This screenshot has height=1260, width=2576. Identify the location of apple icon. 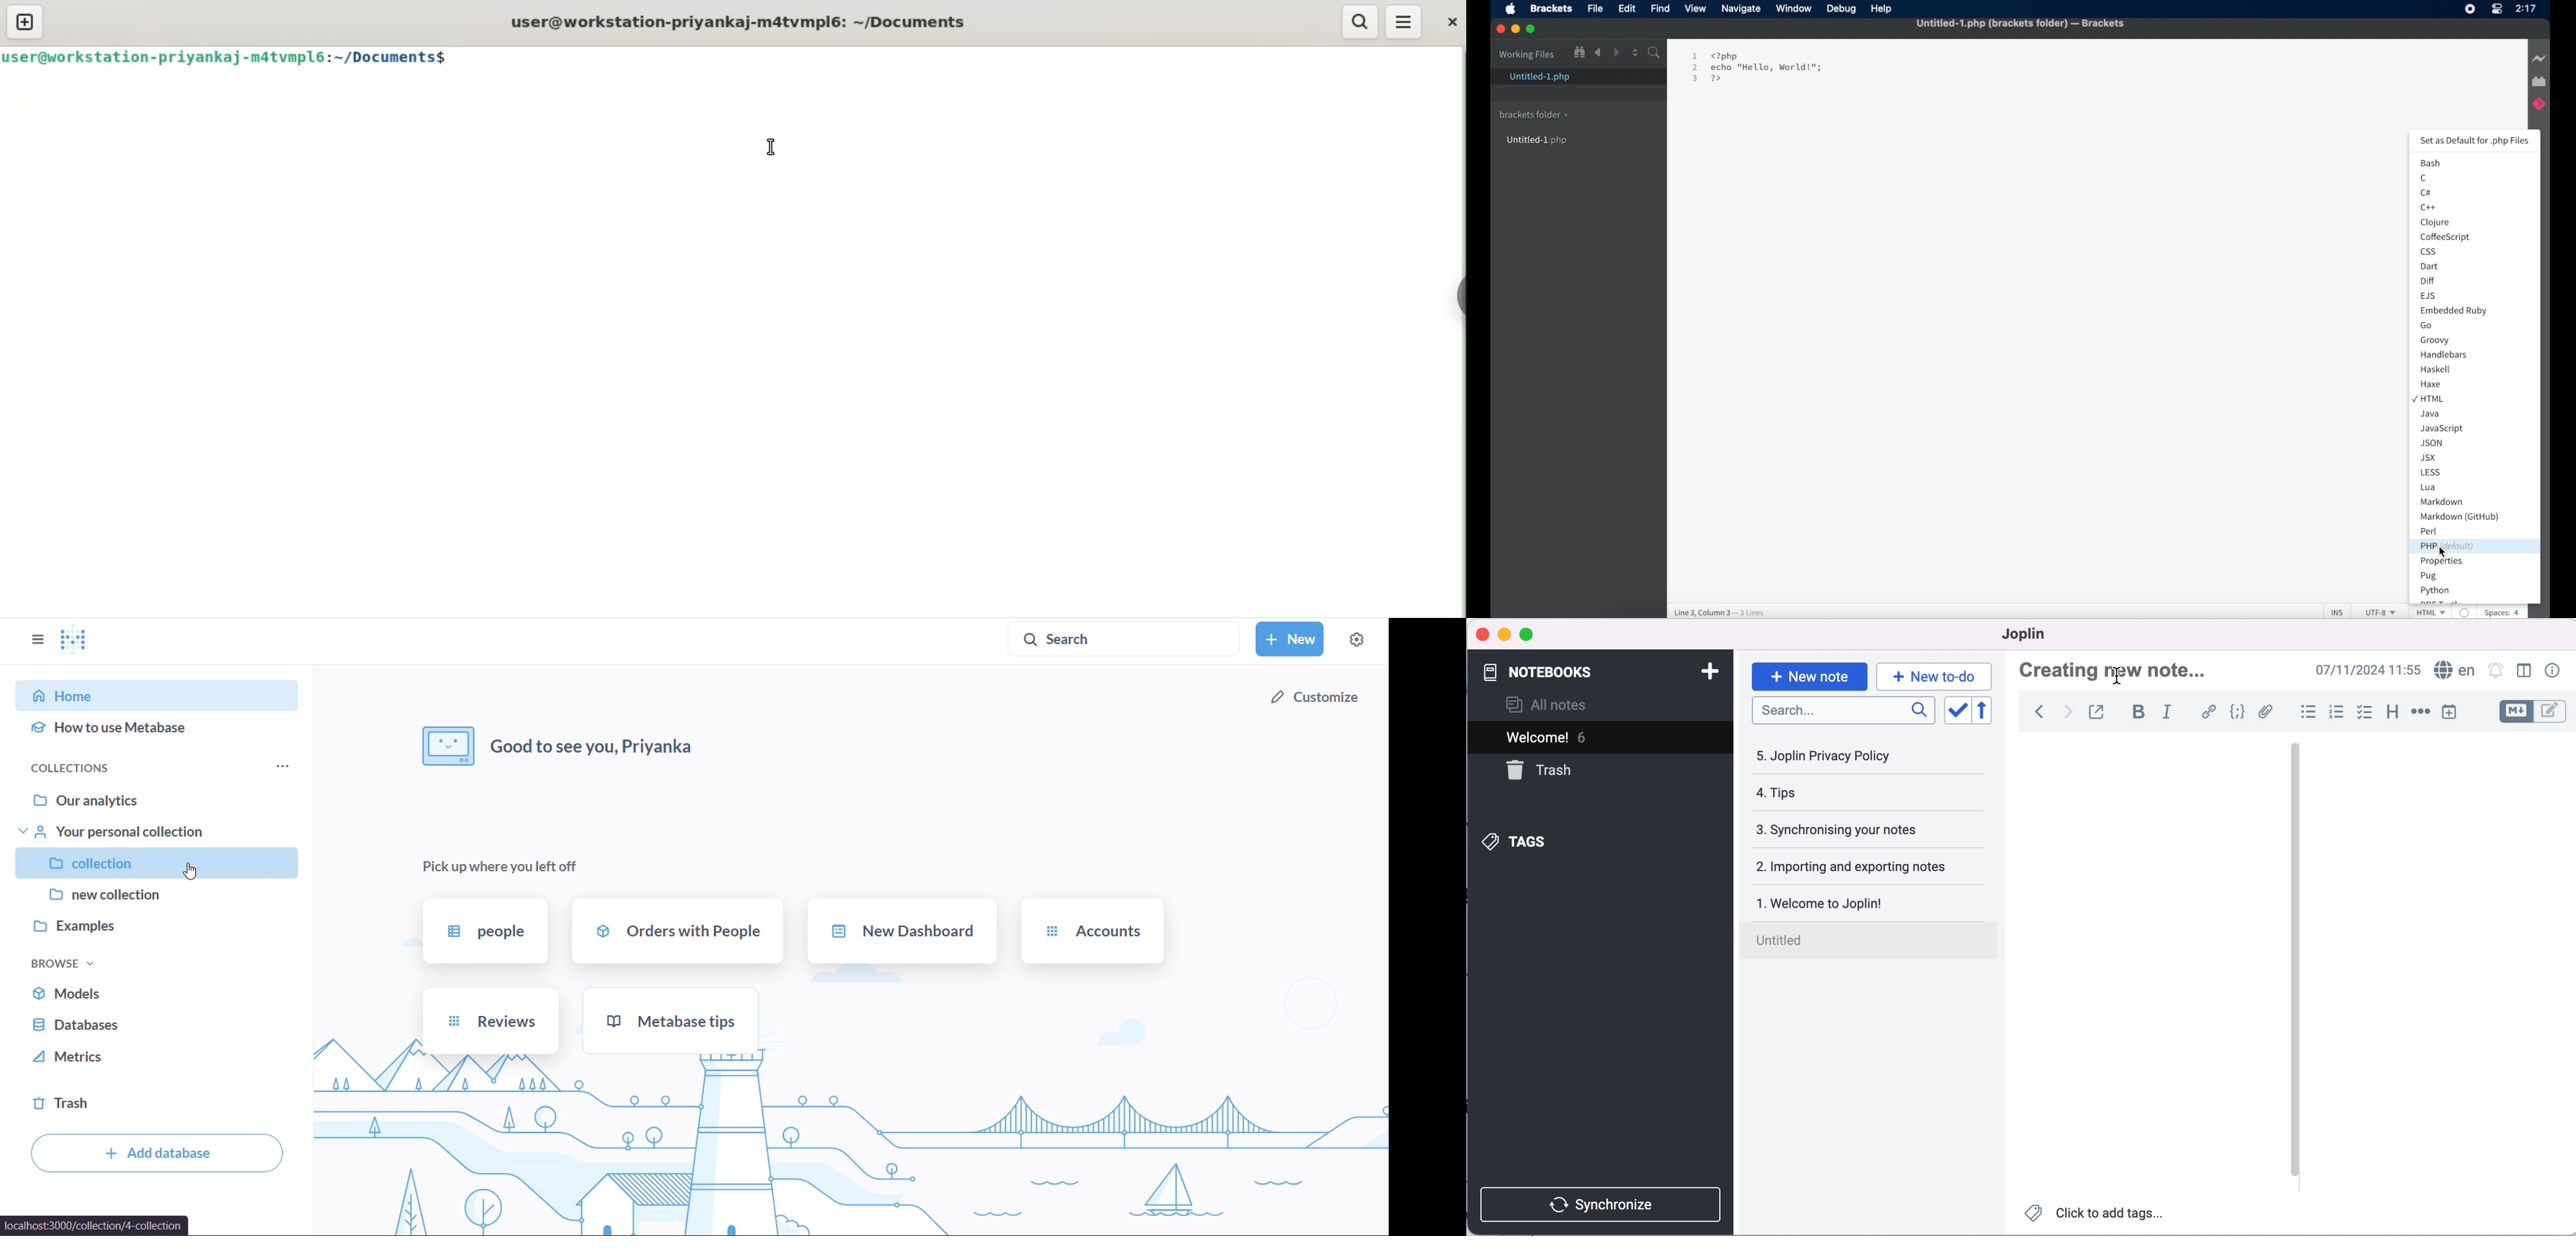
(1511, 9).